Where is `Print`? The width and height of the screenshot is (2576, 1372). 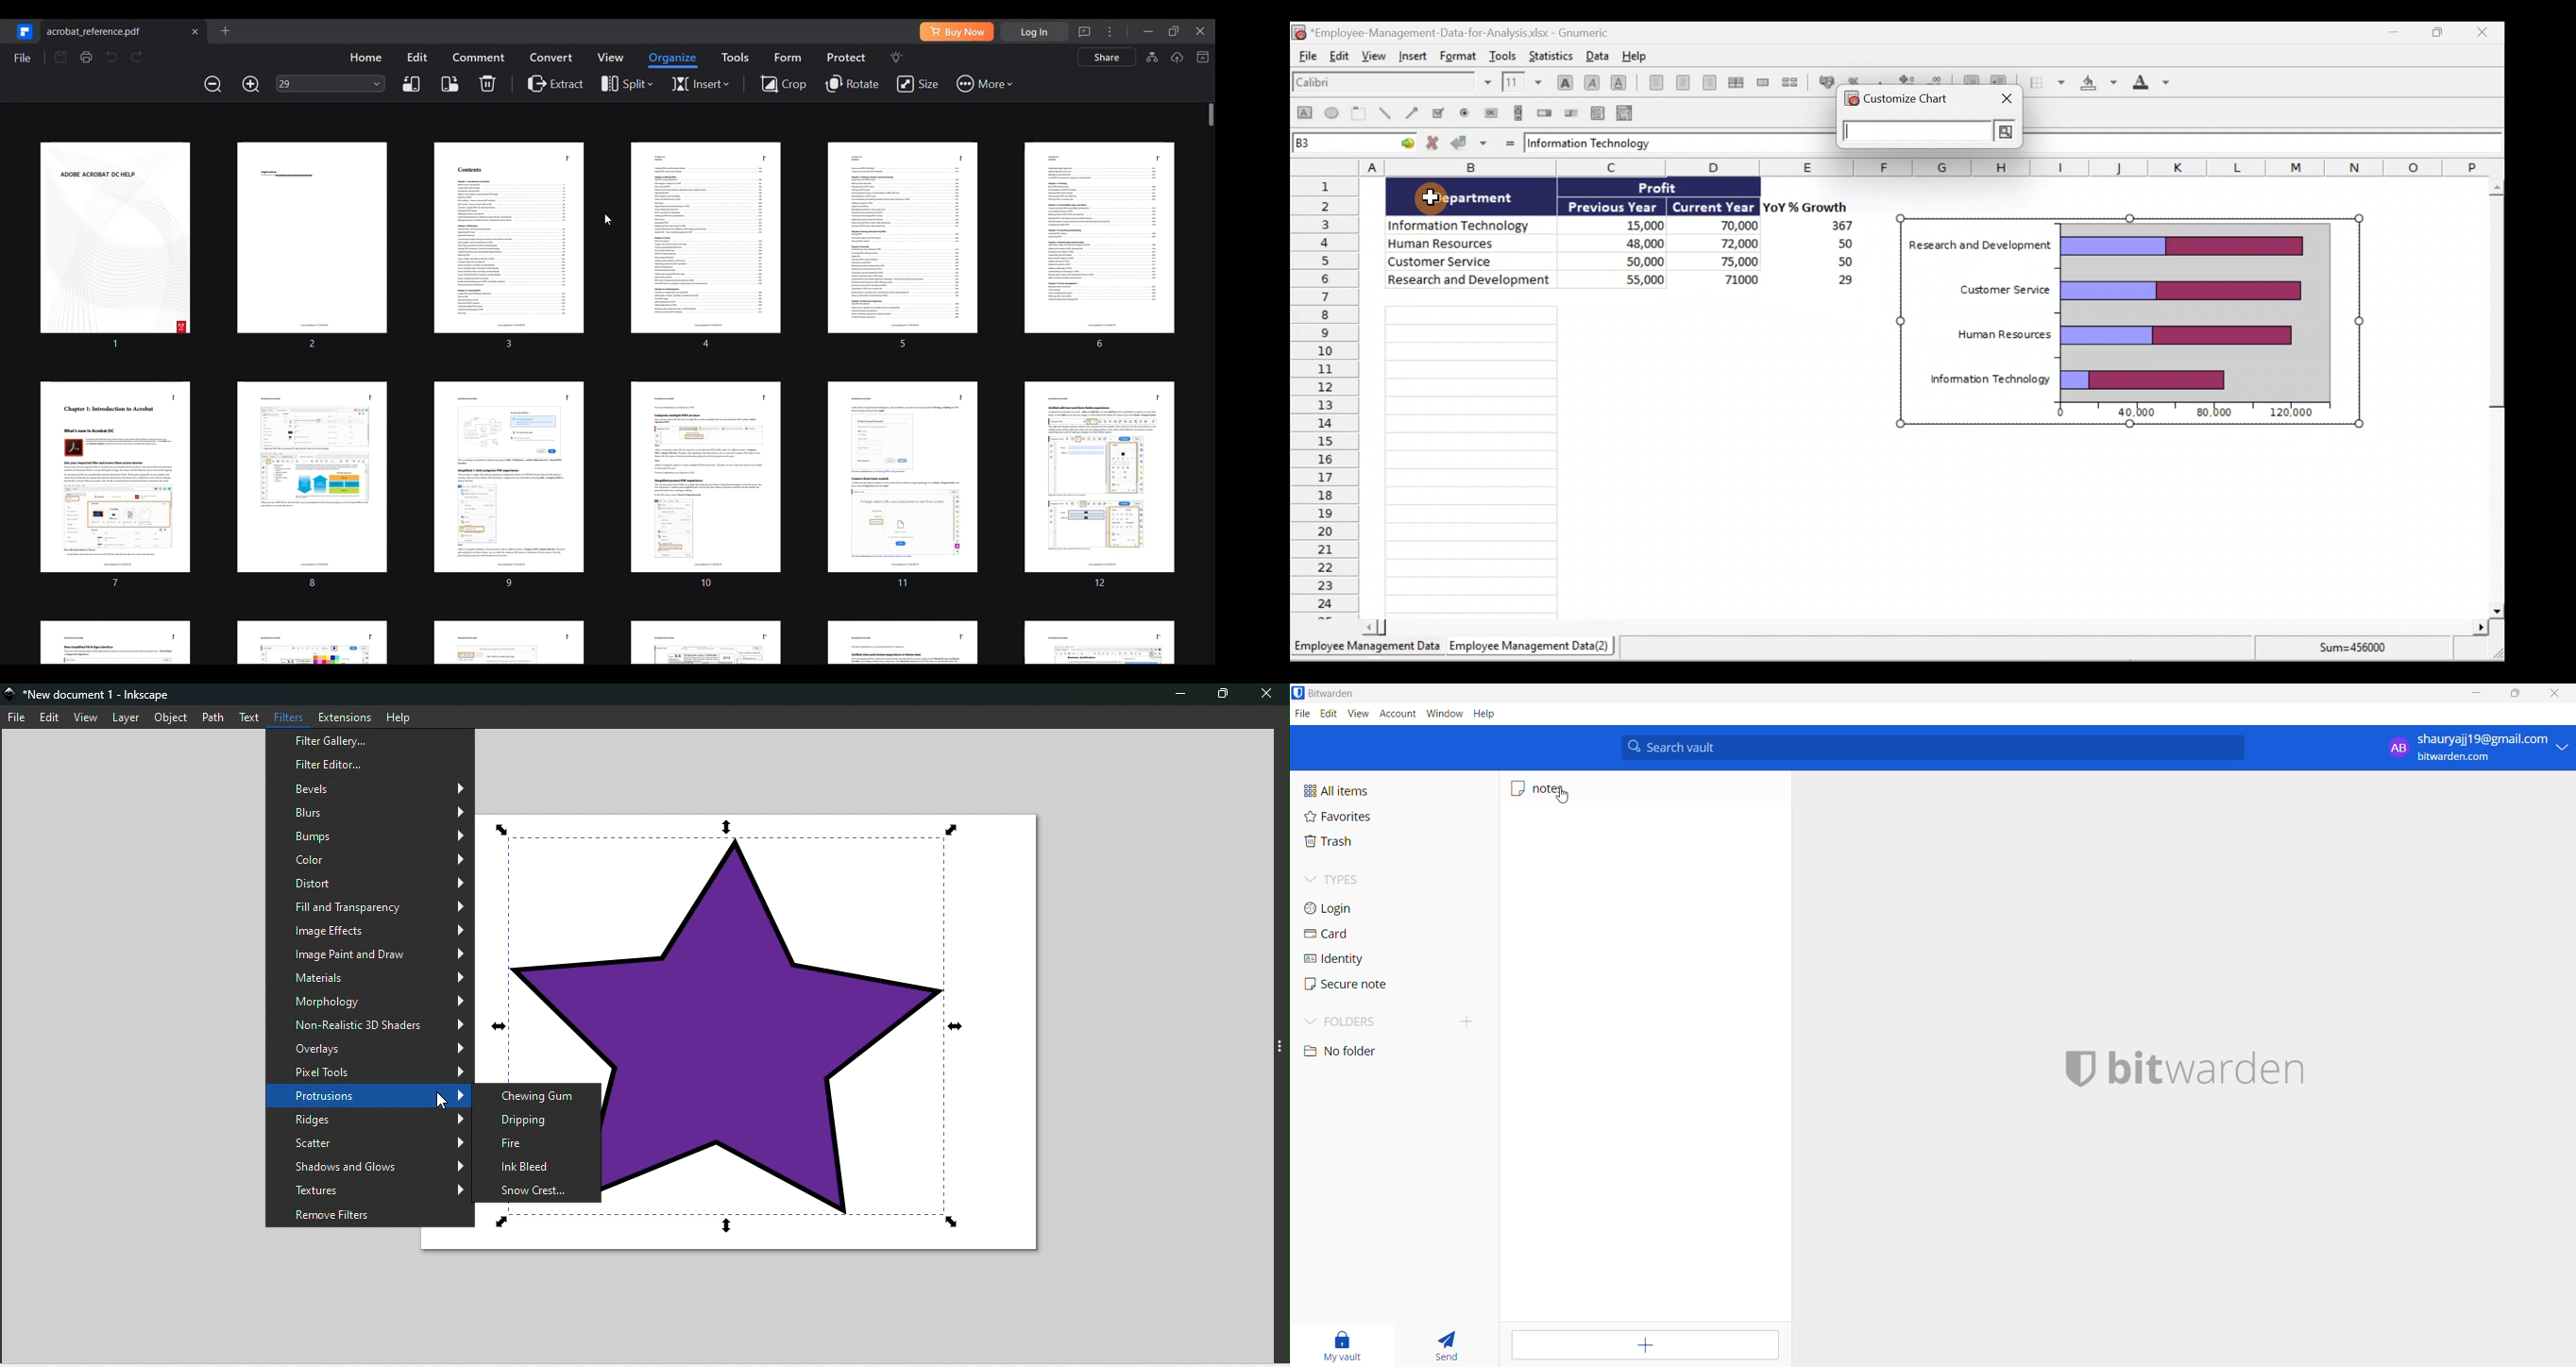 Print is located at coordinates (85, 57).